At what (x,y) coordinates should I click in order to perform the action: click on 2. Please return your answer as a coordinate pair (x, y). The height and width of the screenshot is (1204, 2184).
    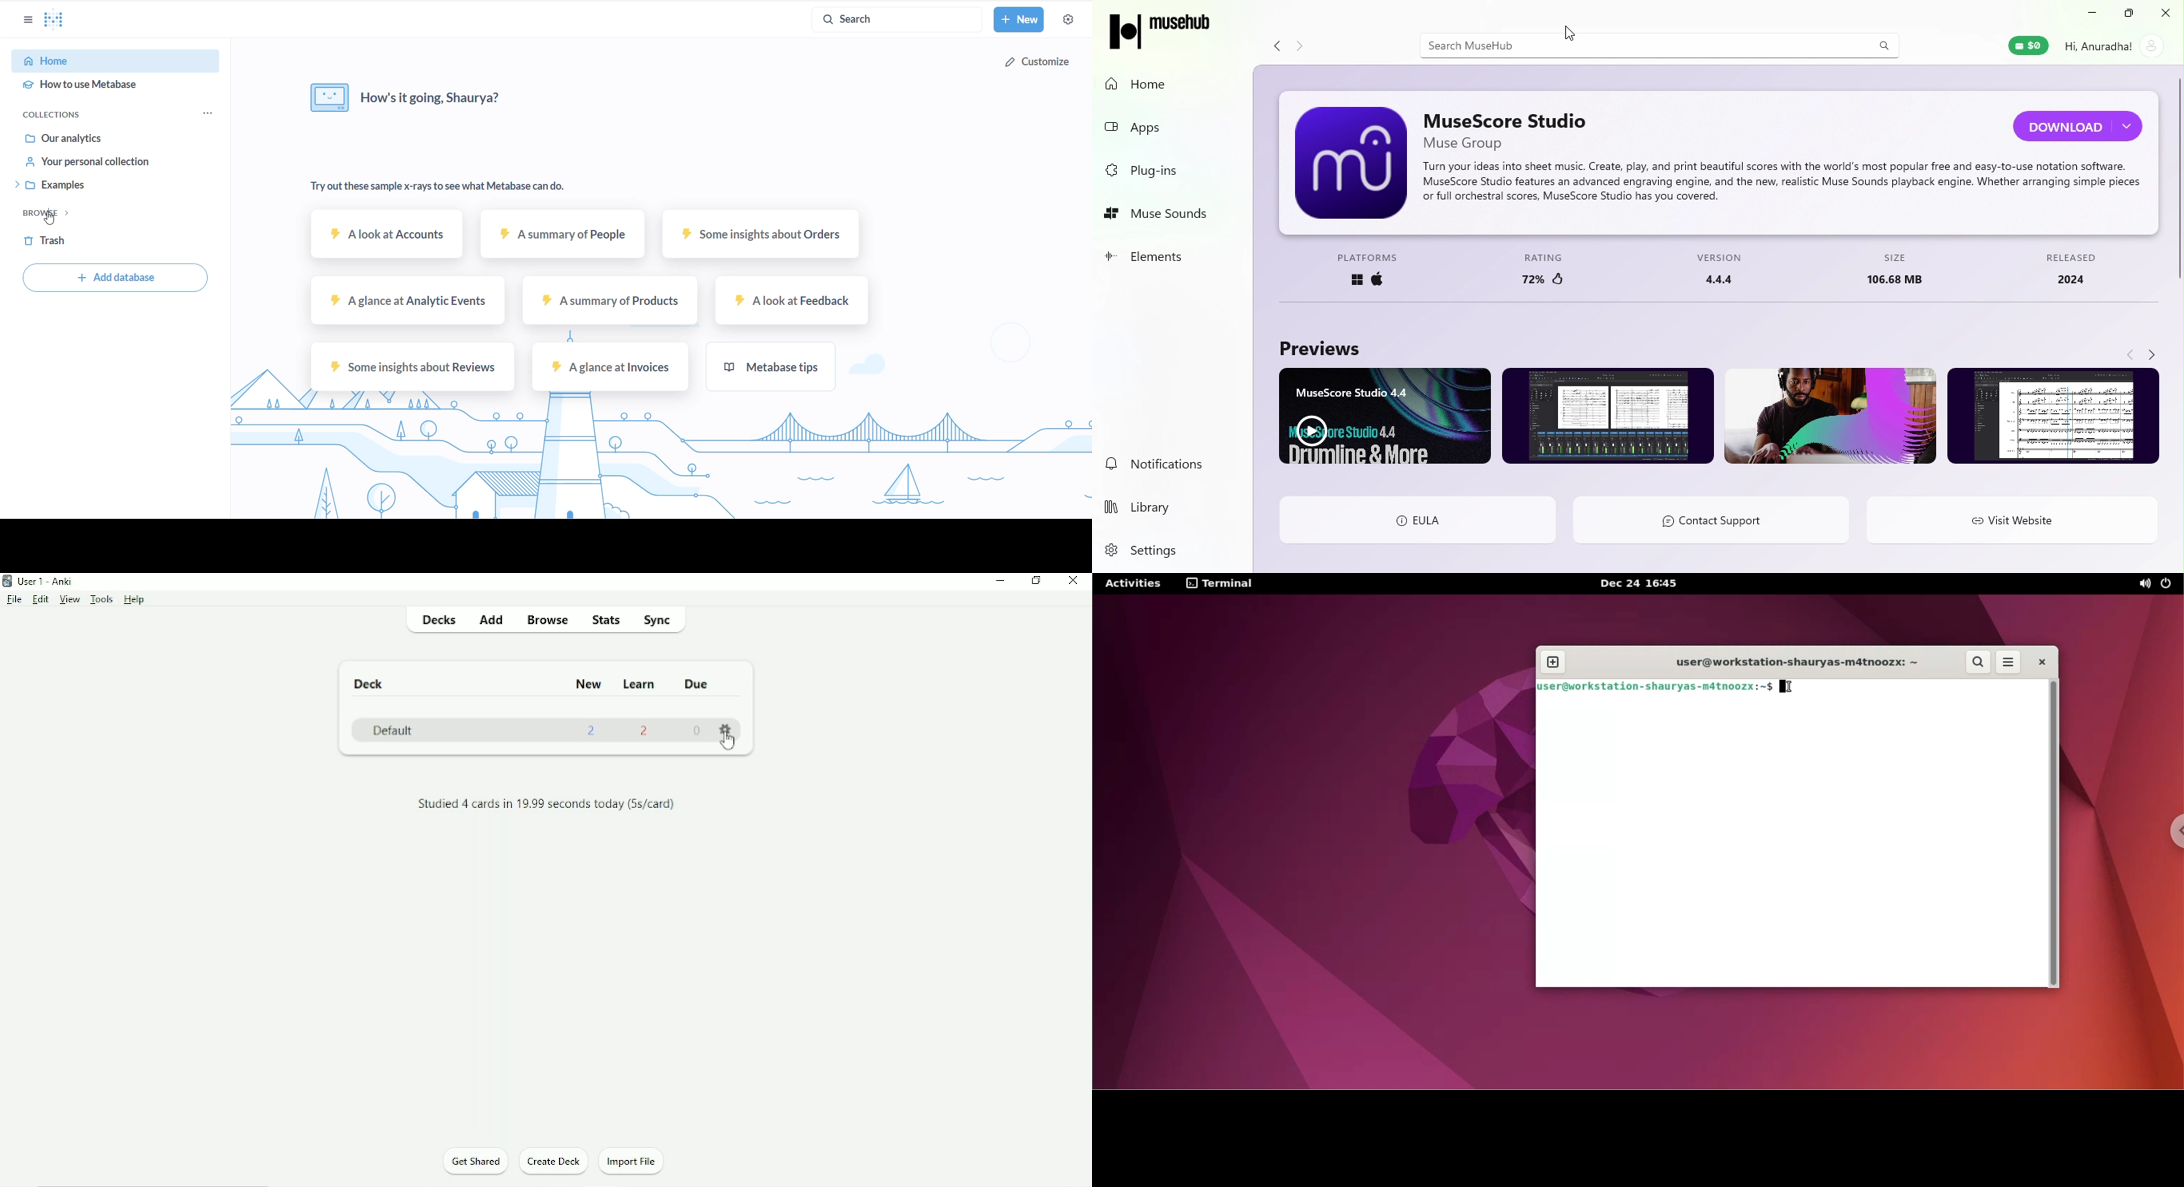
    Looking at the image, I should click on (592, 733).